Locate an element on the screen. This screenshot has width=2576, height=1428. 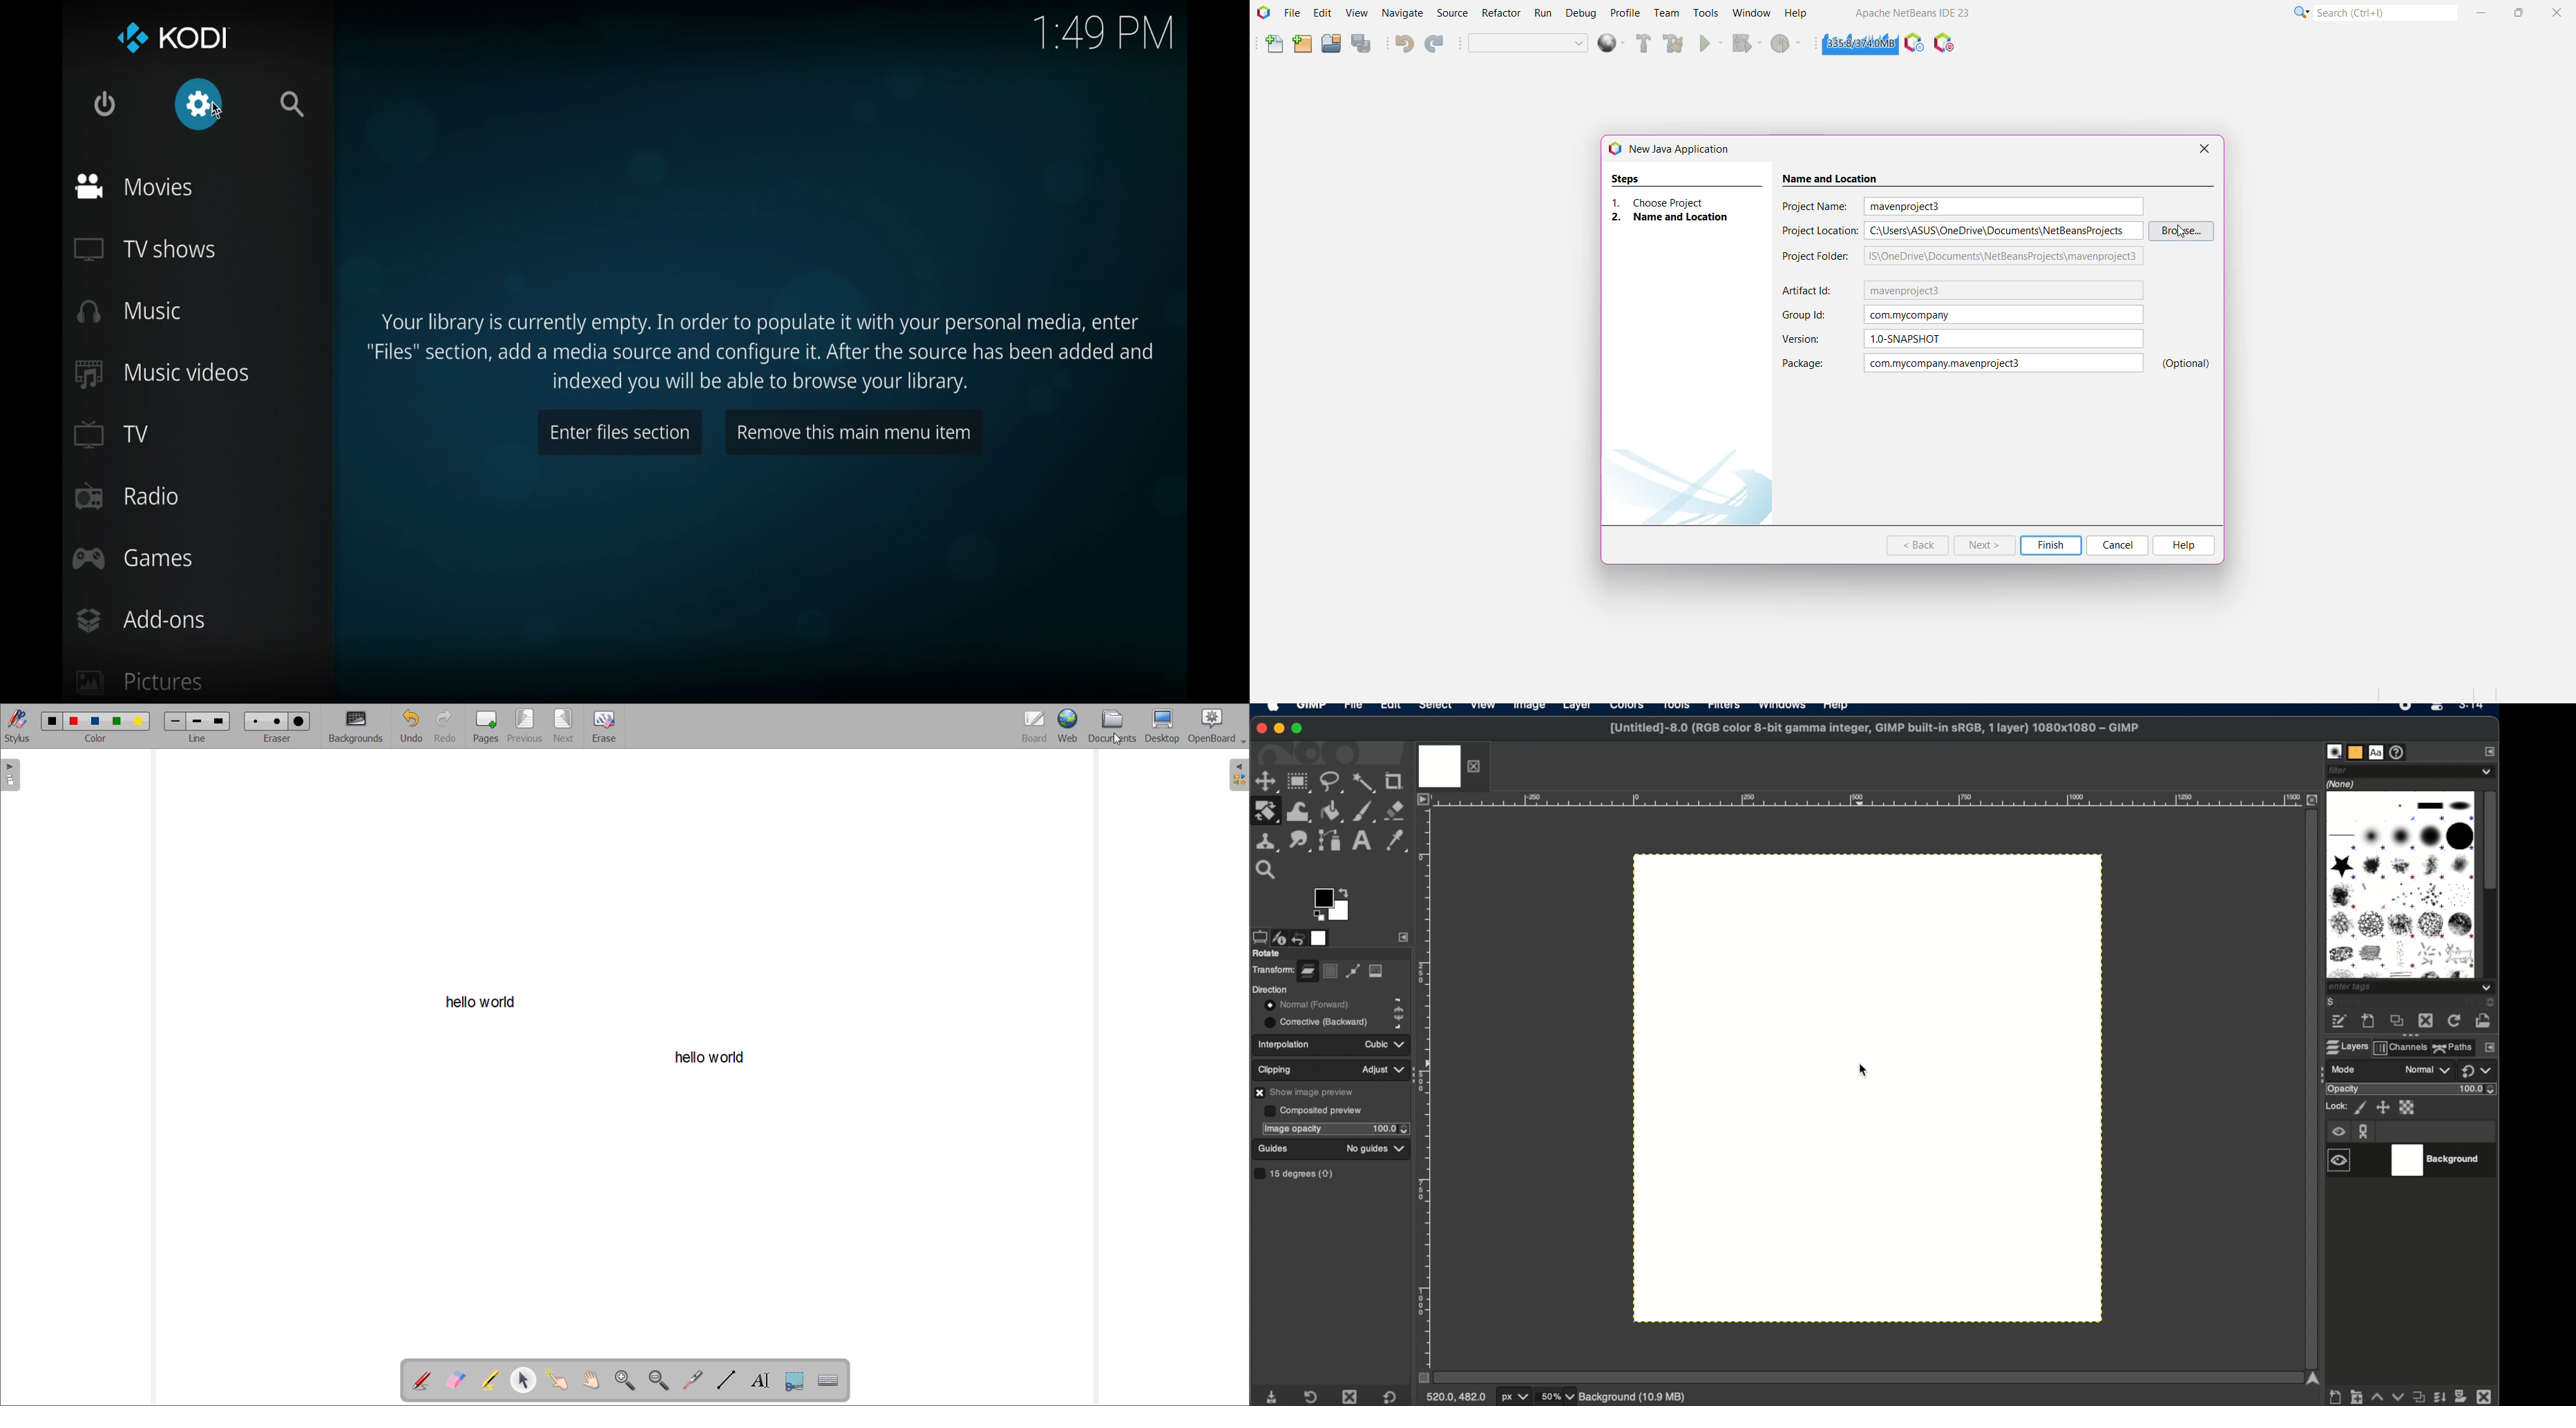
web is located at coordinates (1069, 726).